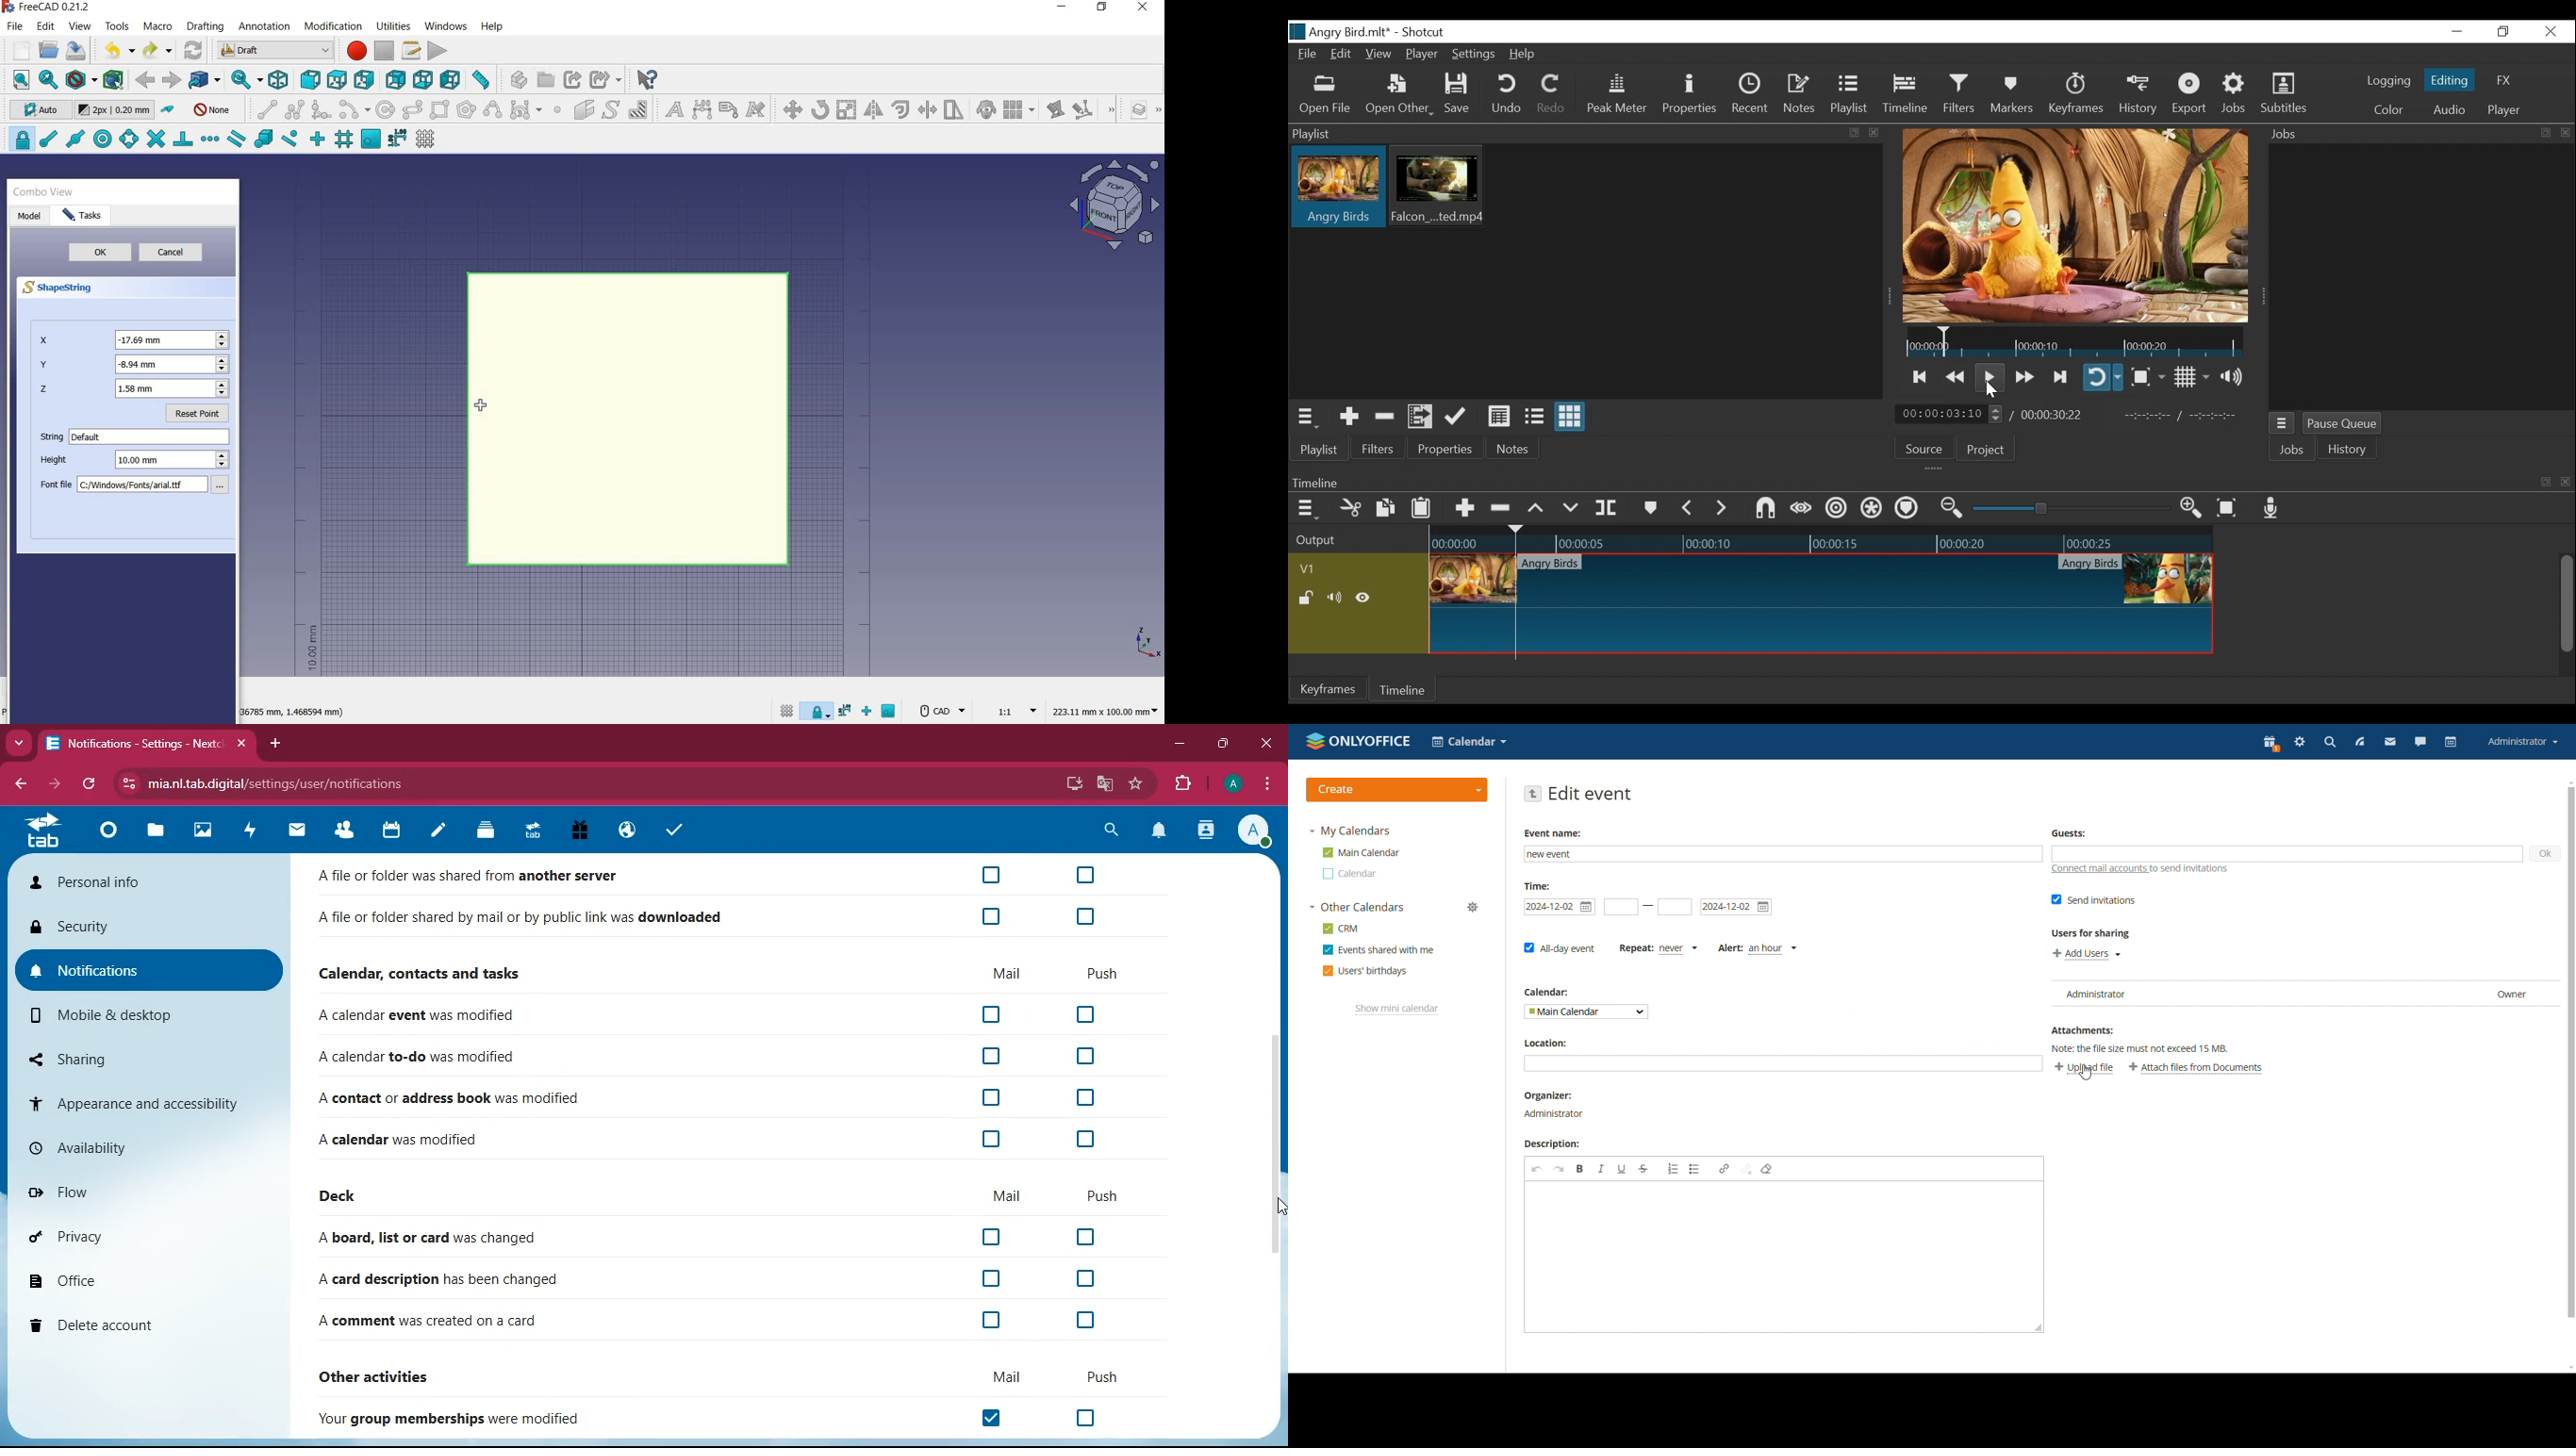 The width and height of the screenshot is (2576, 1456). What do you see at coordinates (2103, 378) in the screenshot?
I see `Toggle player looping` at bounding box center [2103, 378].